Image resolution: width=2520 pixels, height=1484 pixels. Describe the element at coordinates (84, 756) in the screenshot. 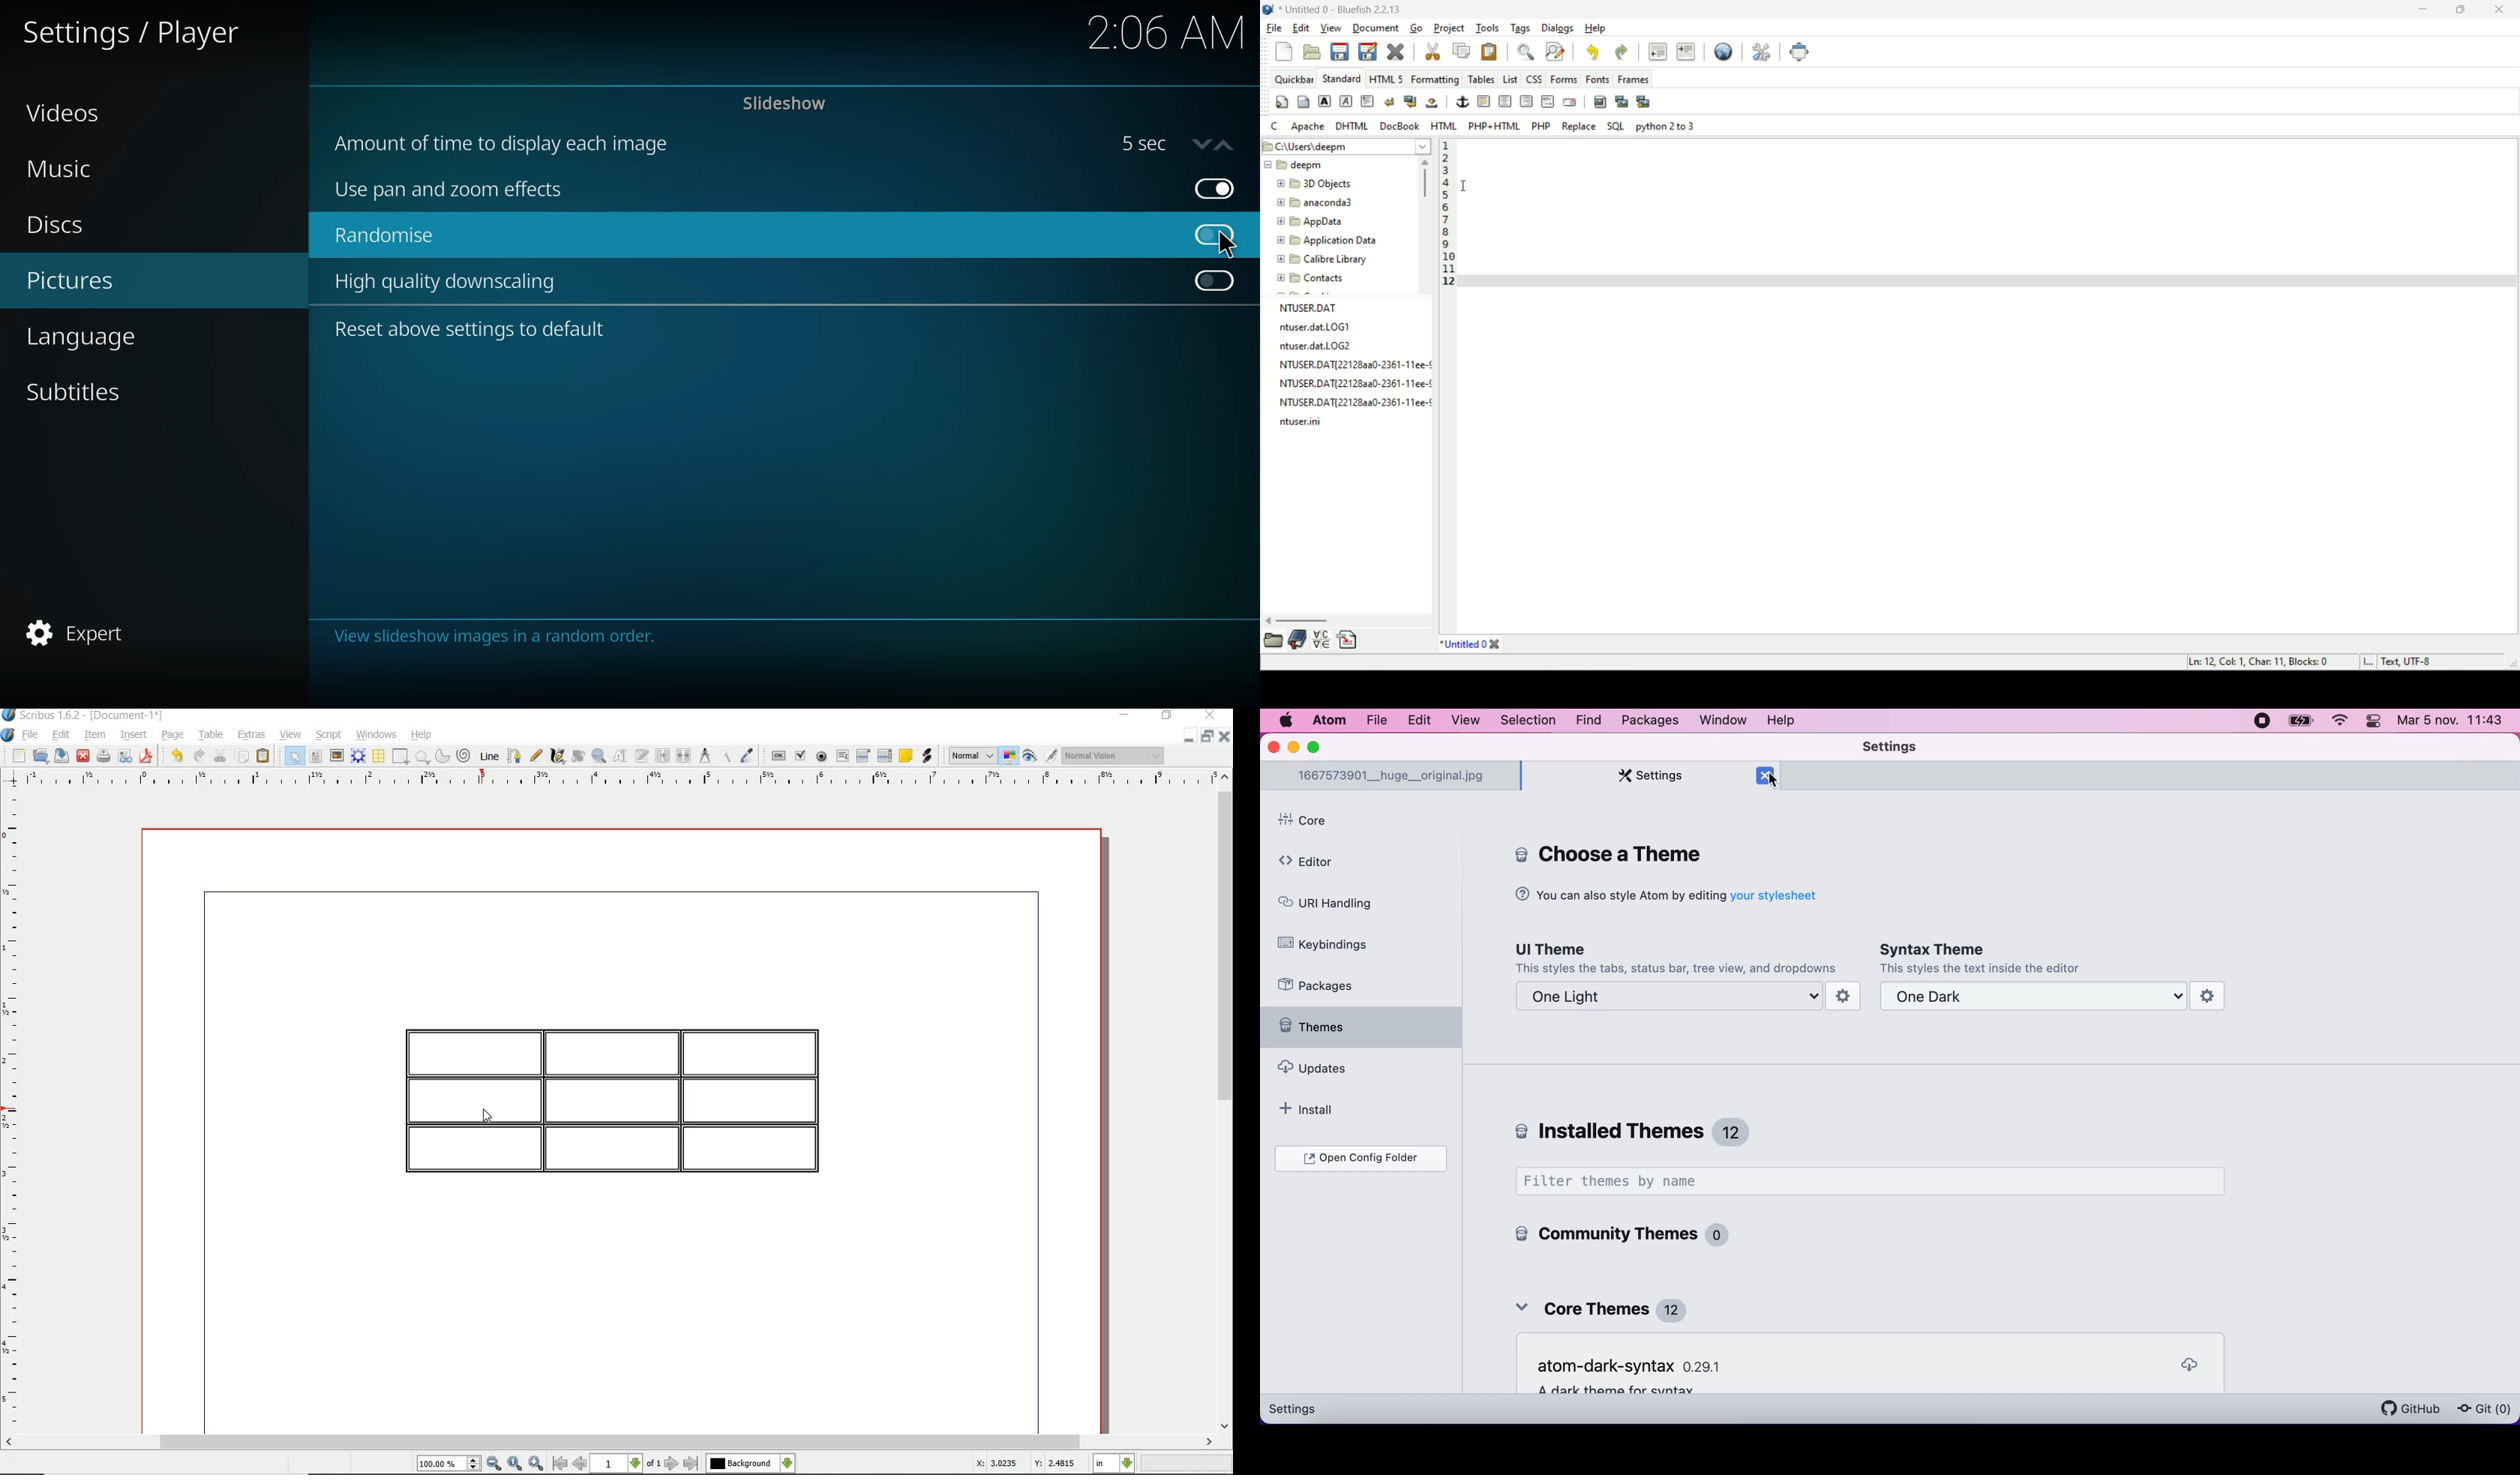

I see `close` at that location.